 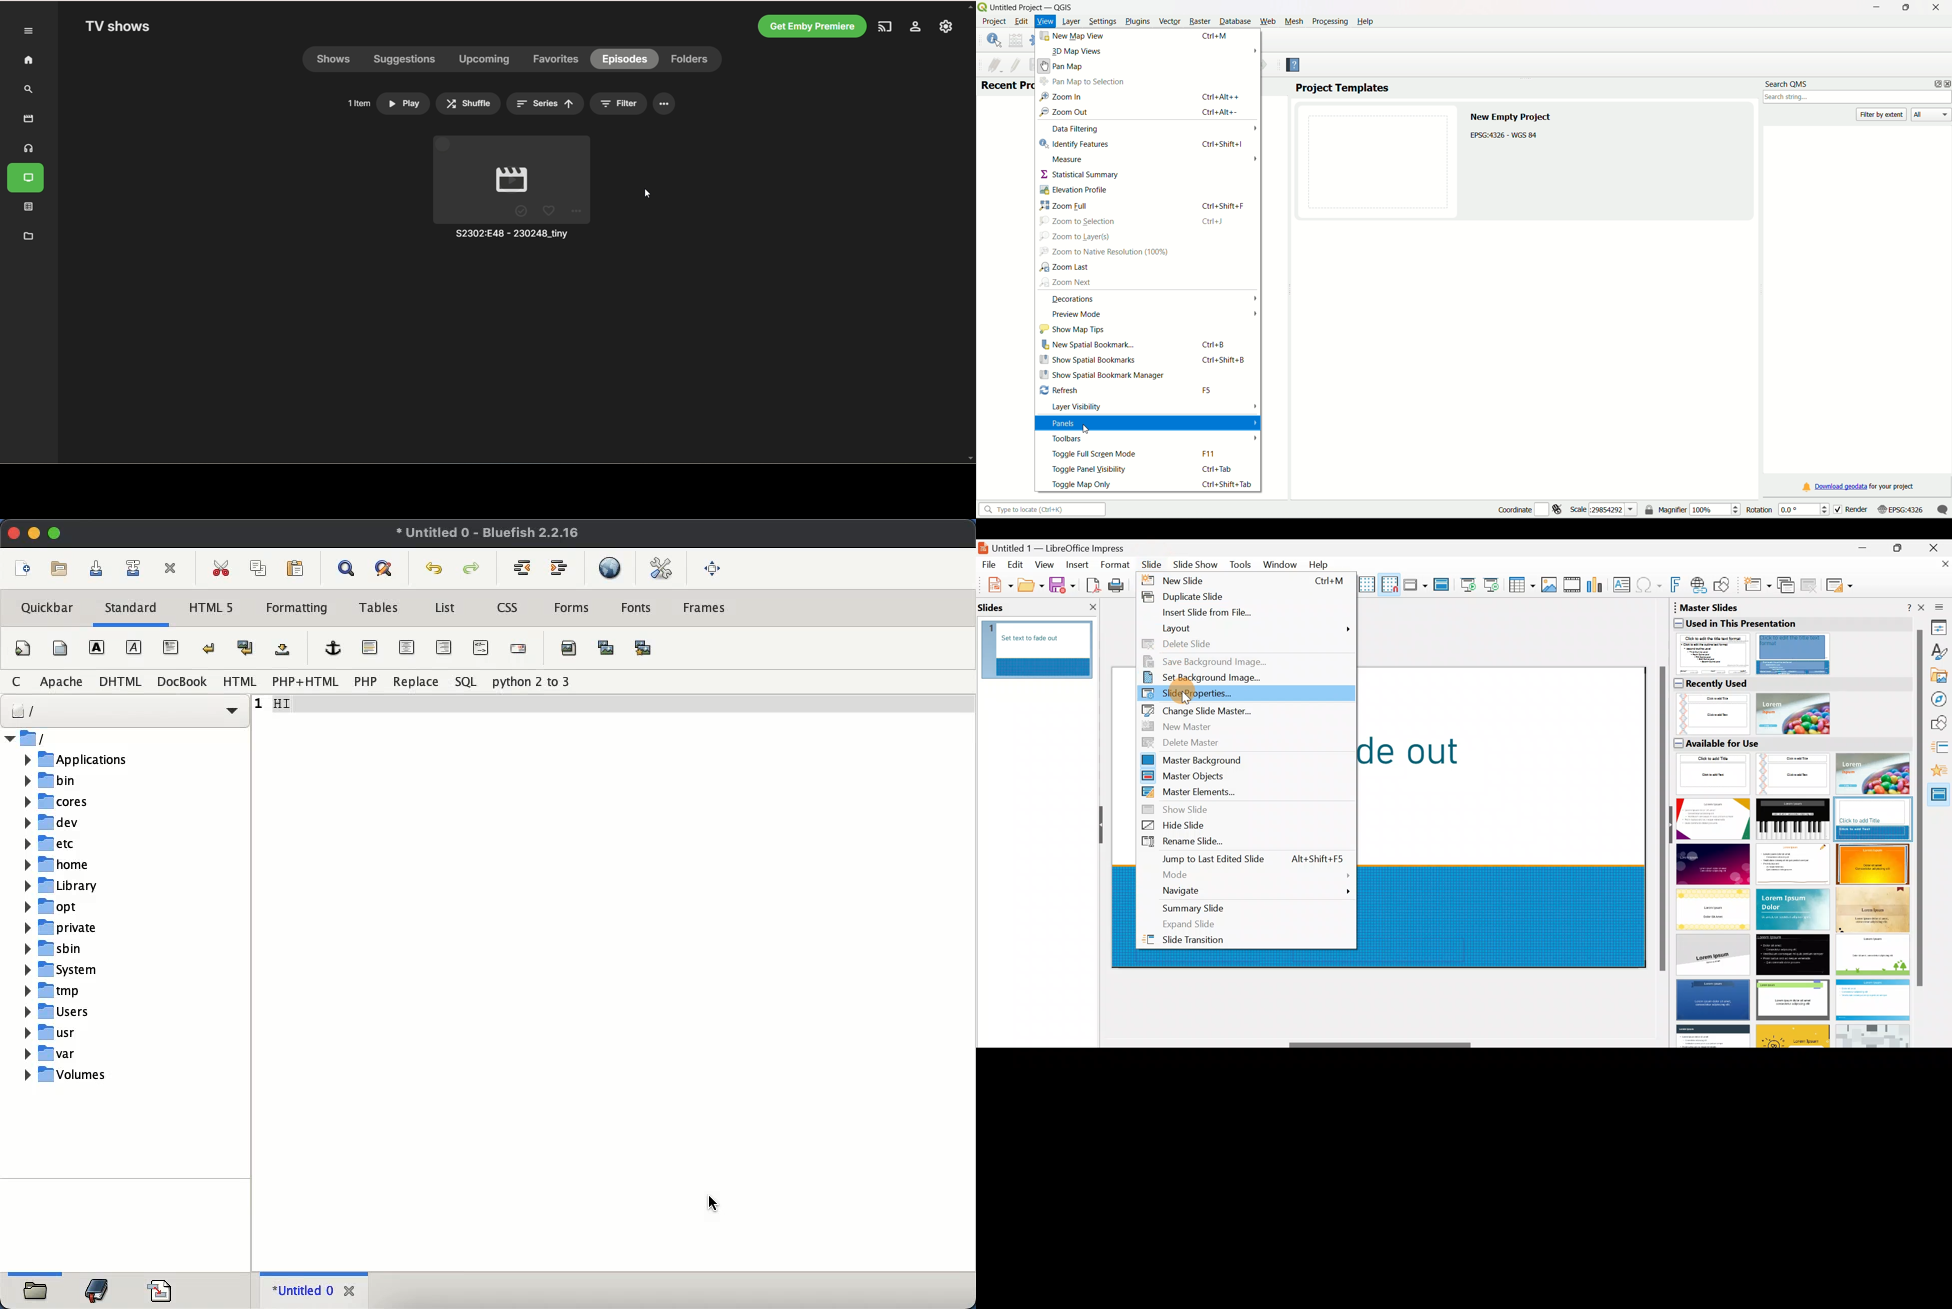 I want to click on library, so click(x=100, y=886).